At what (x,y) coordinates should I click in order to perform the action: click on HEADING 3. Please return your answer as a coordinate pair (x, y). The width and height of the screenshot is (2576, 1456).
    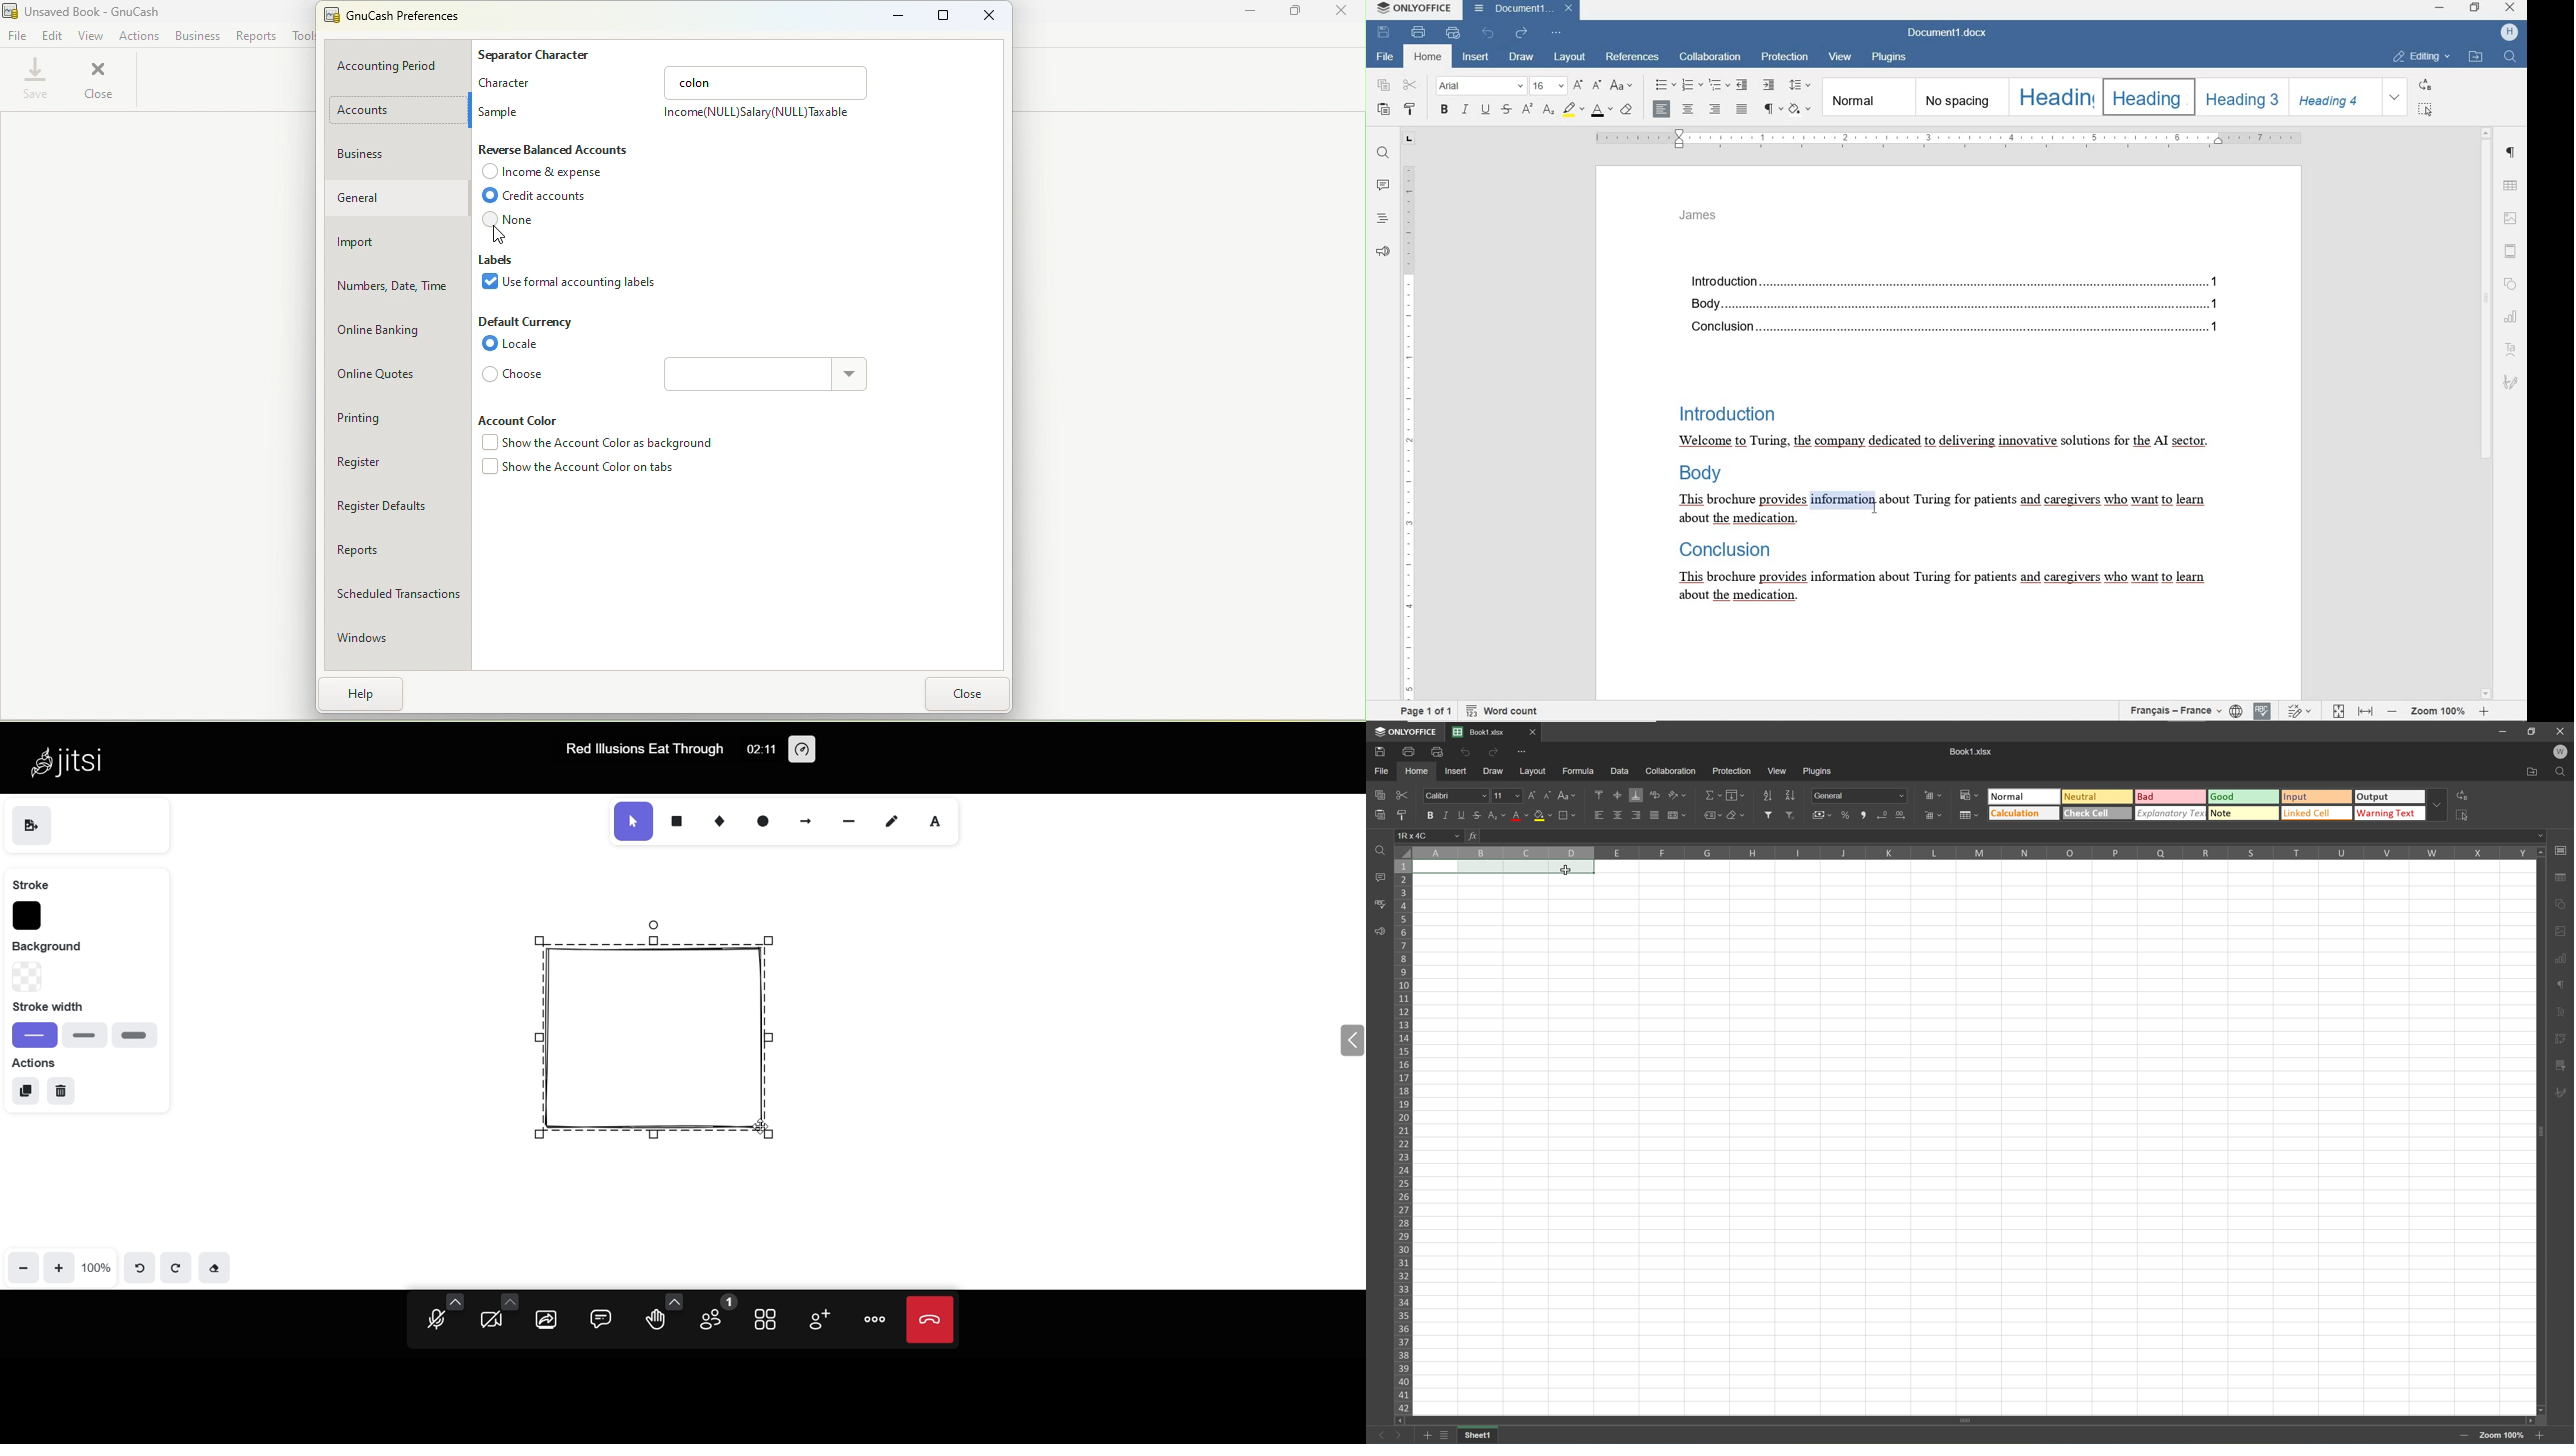
    Looking at the image, I should click on (2241, 96).